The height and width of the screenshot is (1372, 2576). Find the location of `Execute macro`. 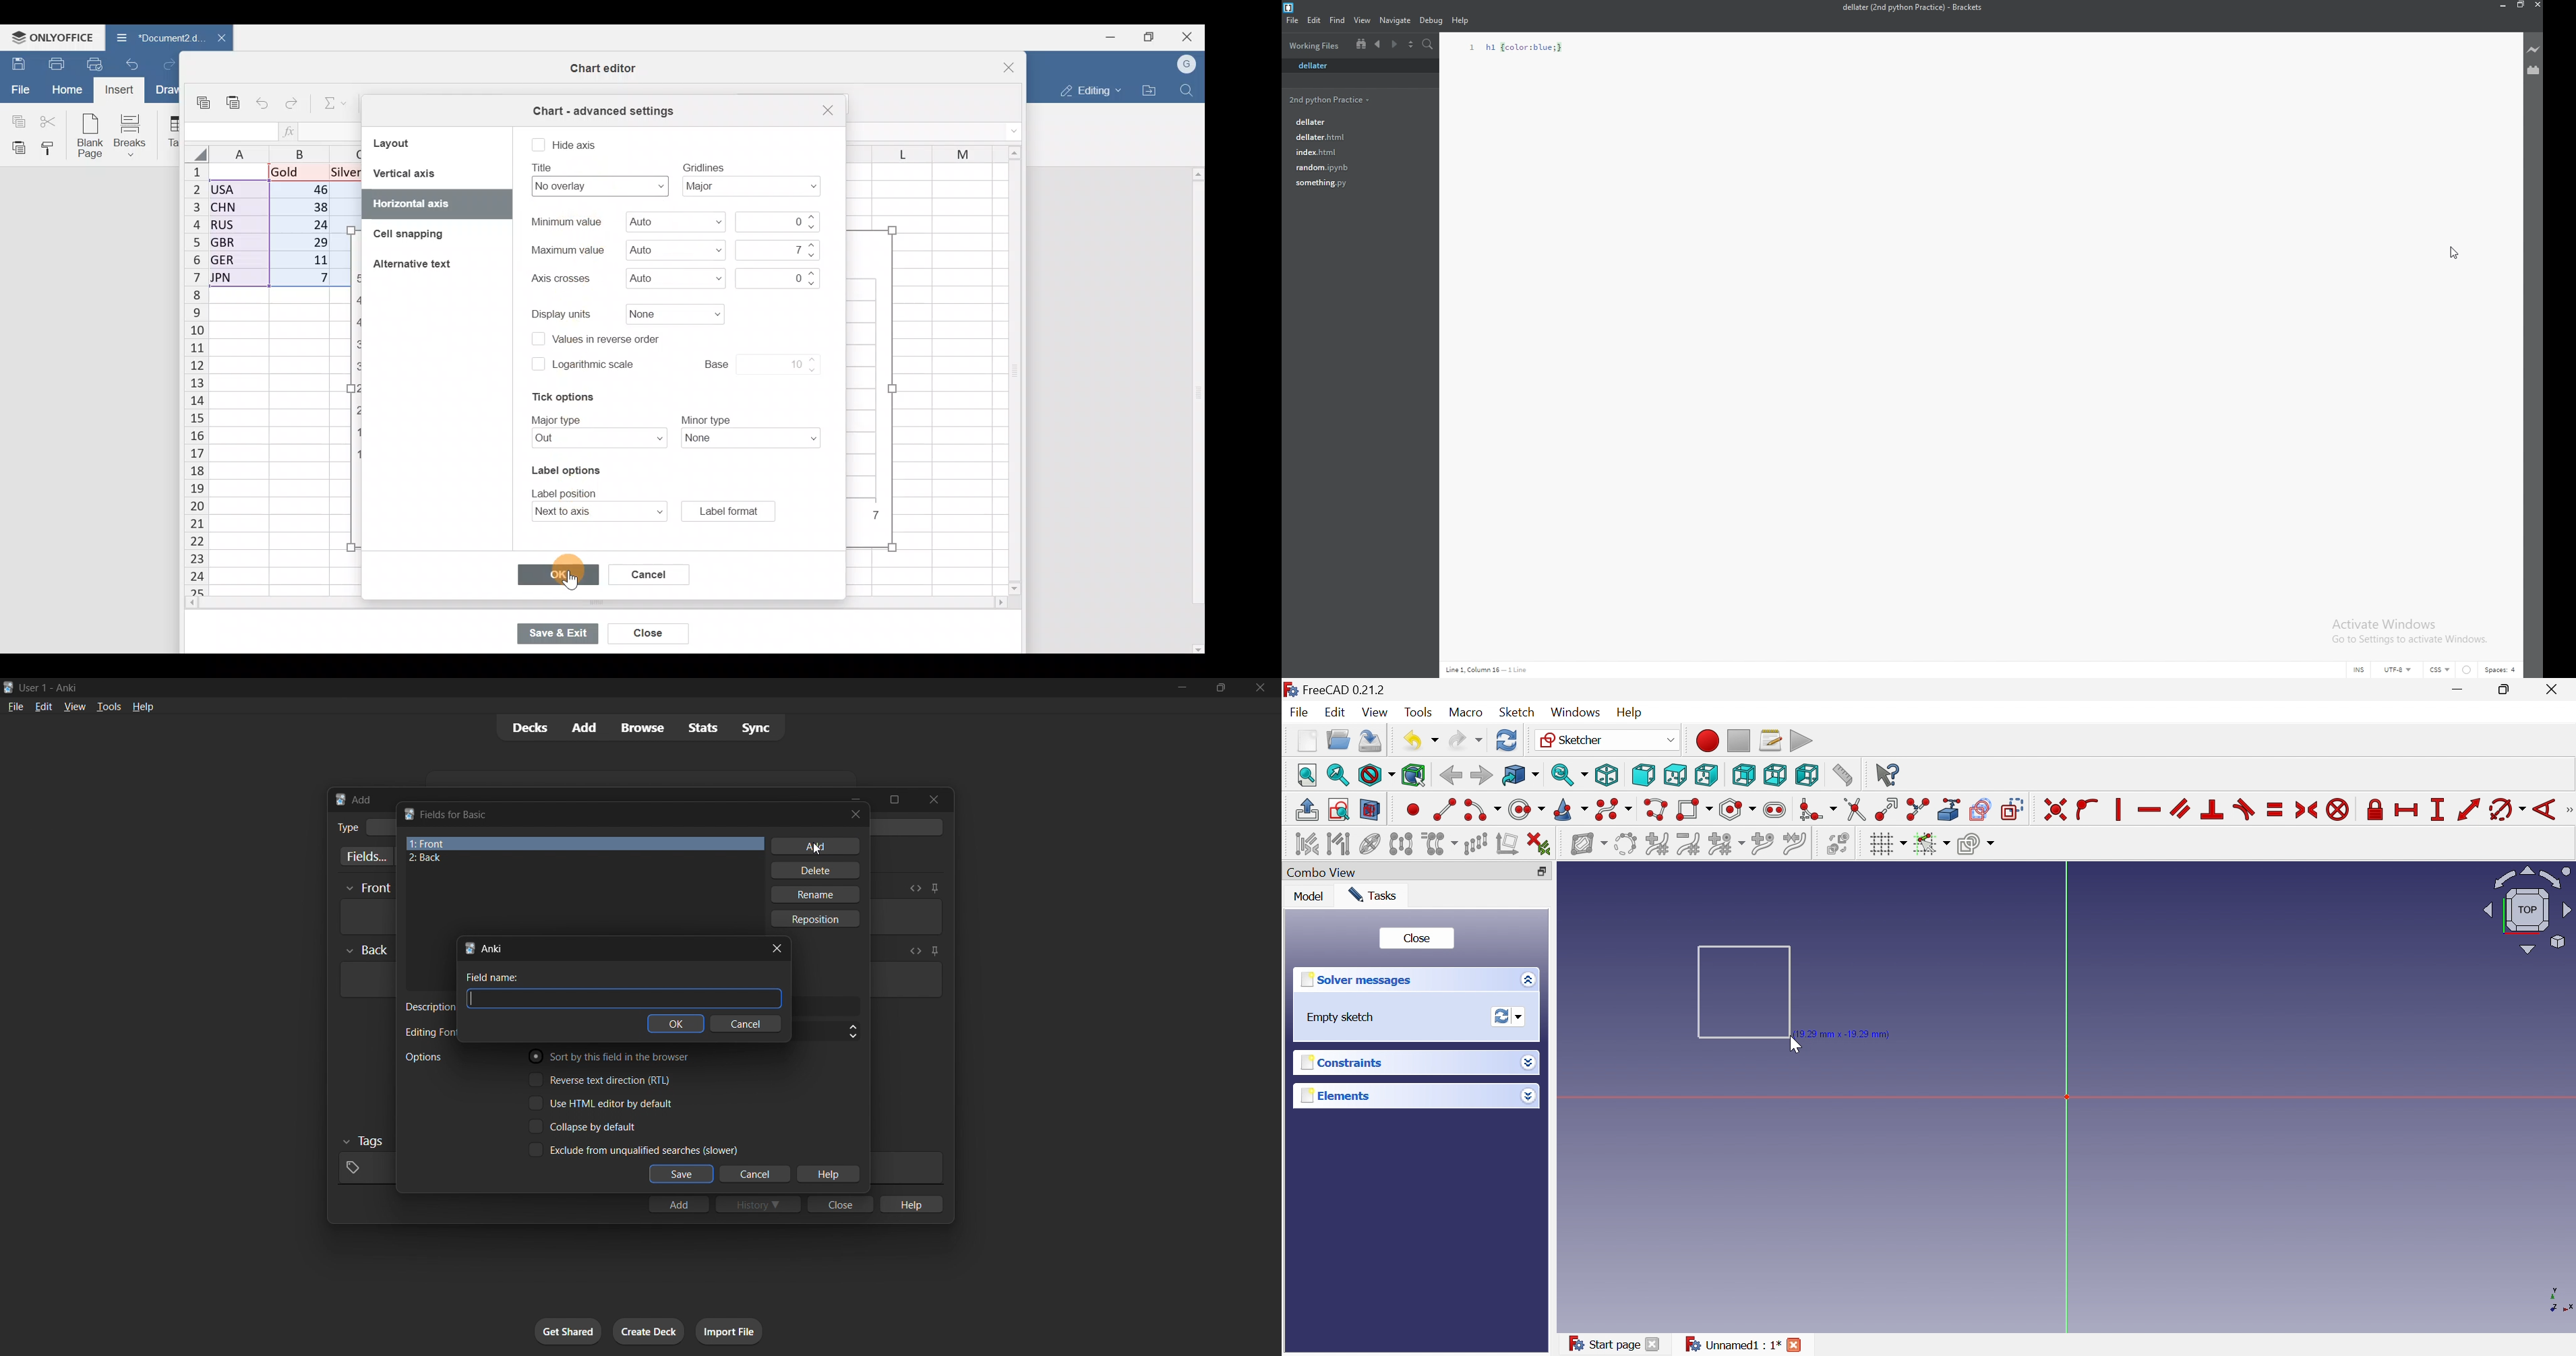

Execute macro is located at coordinates (1801, 741).